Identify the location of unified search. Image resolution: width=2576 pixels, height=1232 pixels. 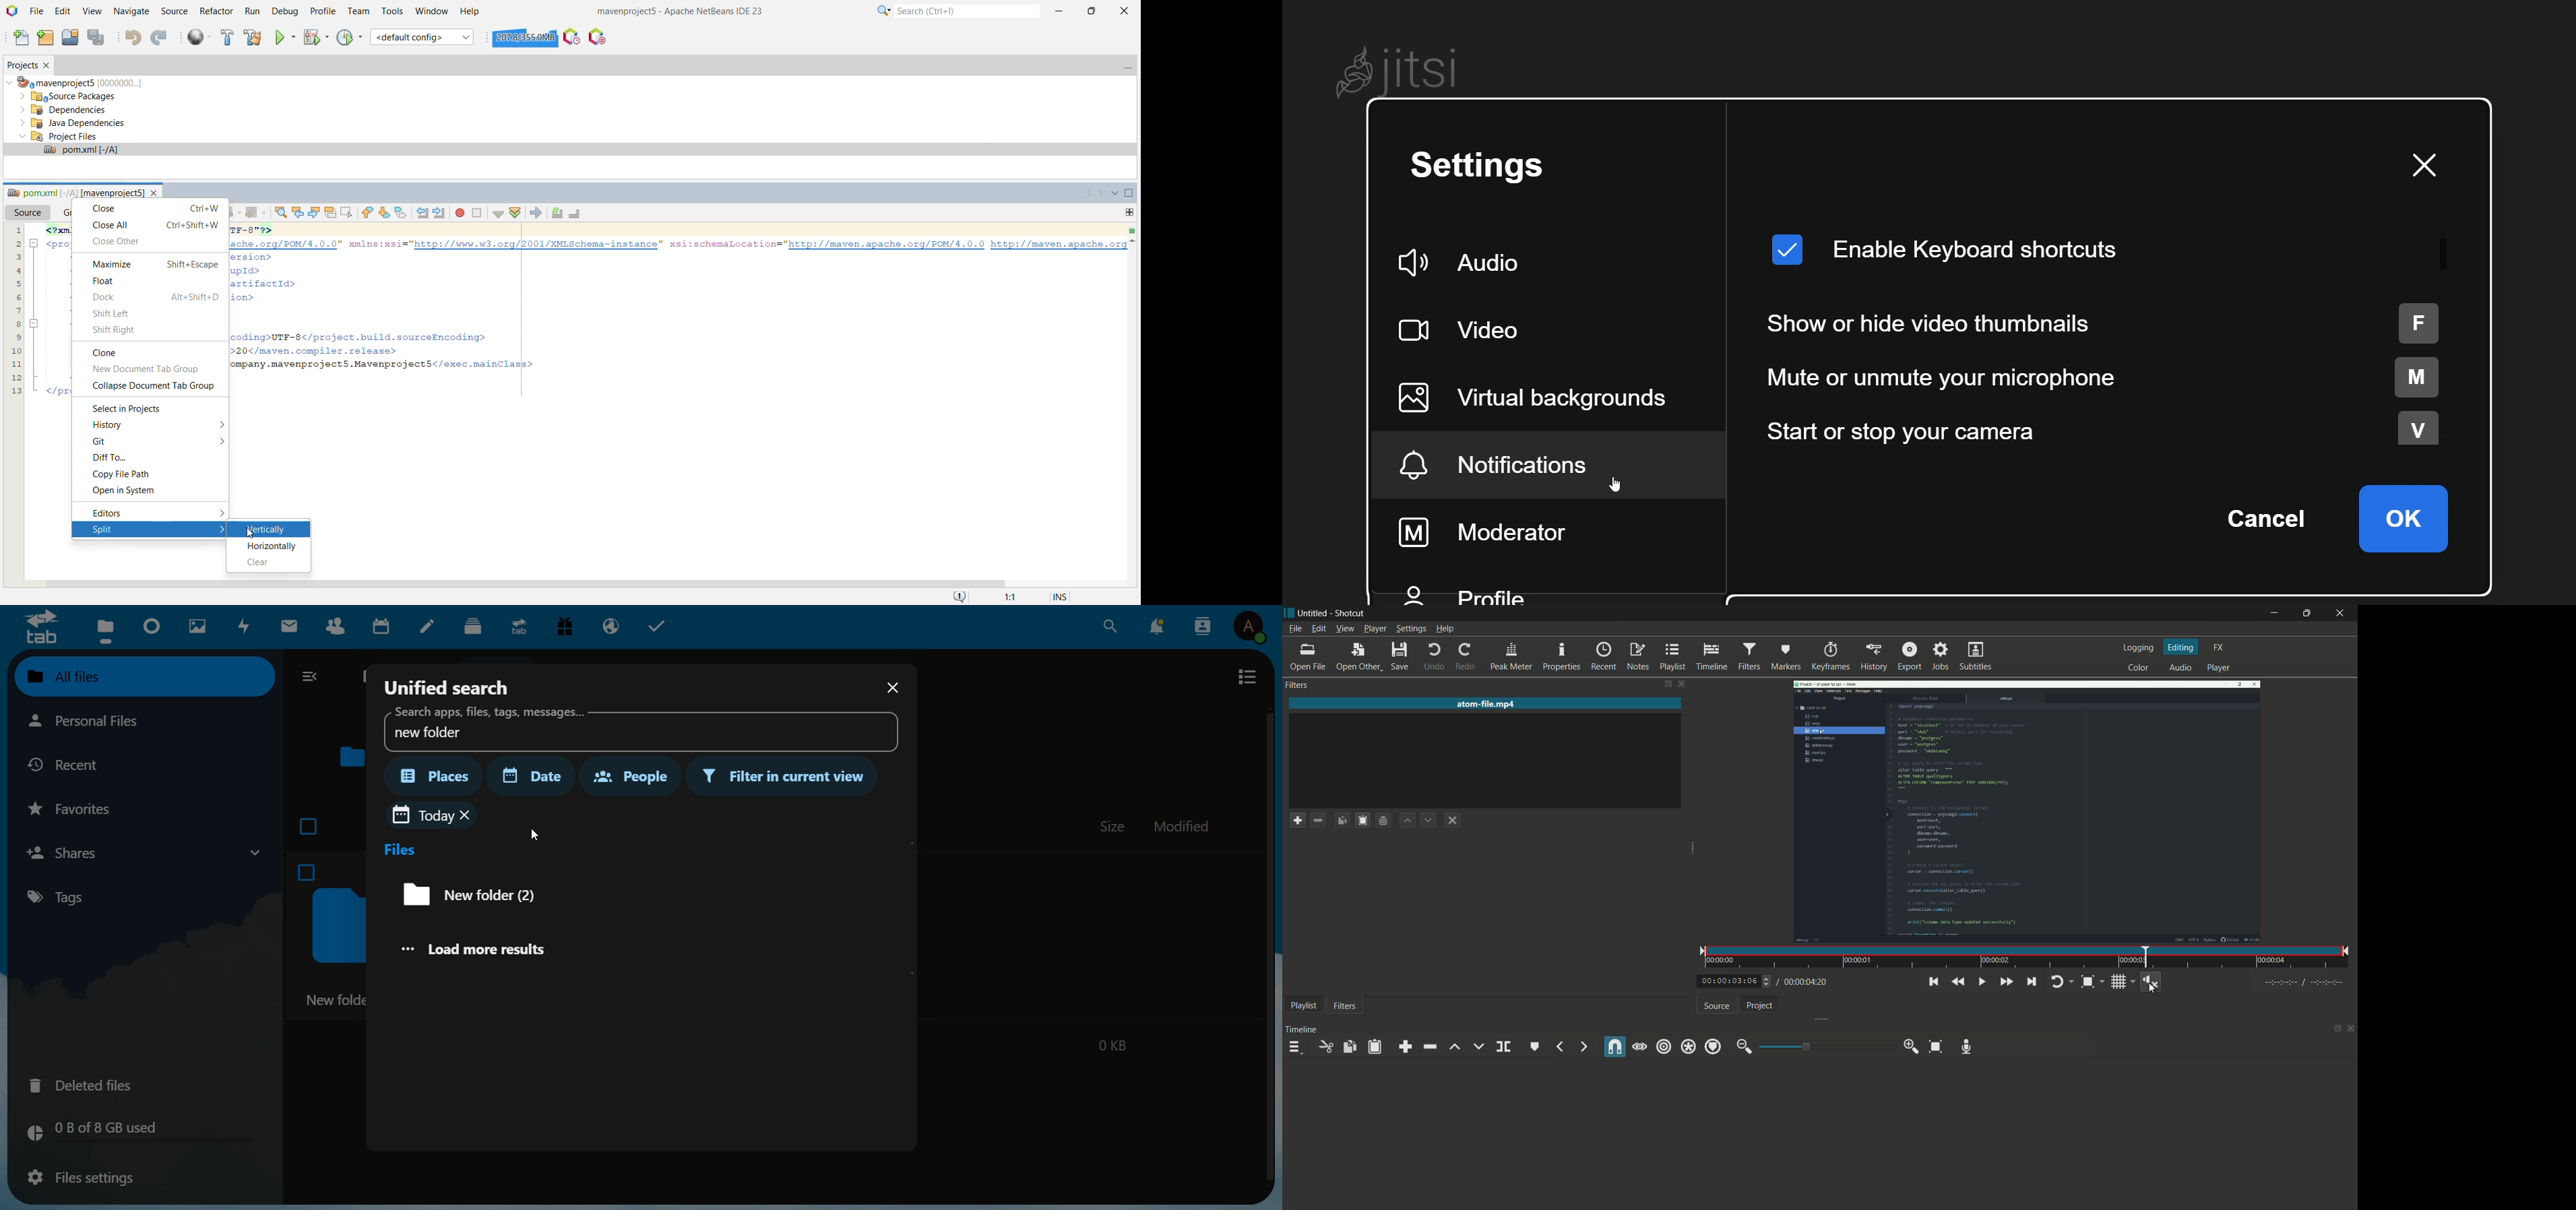
(448, 685).